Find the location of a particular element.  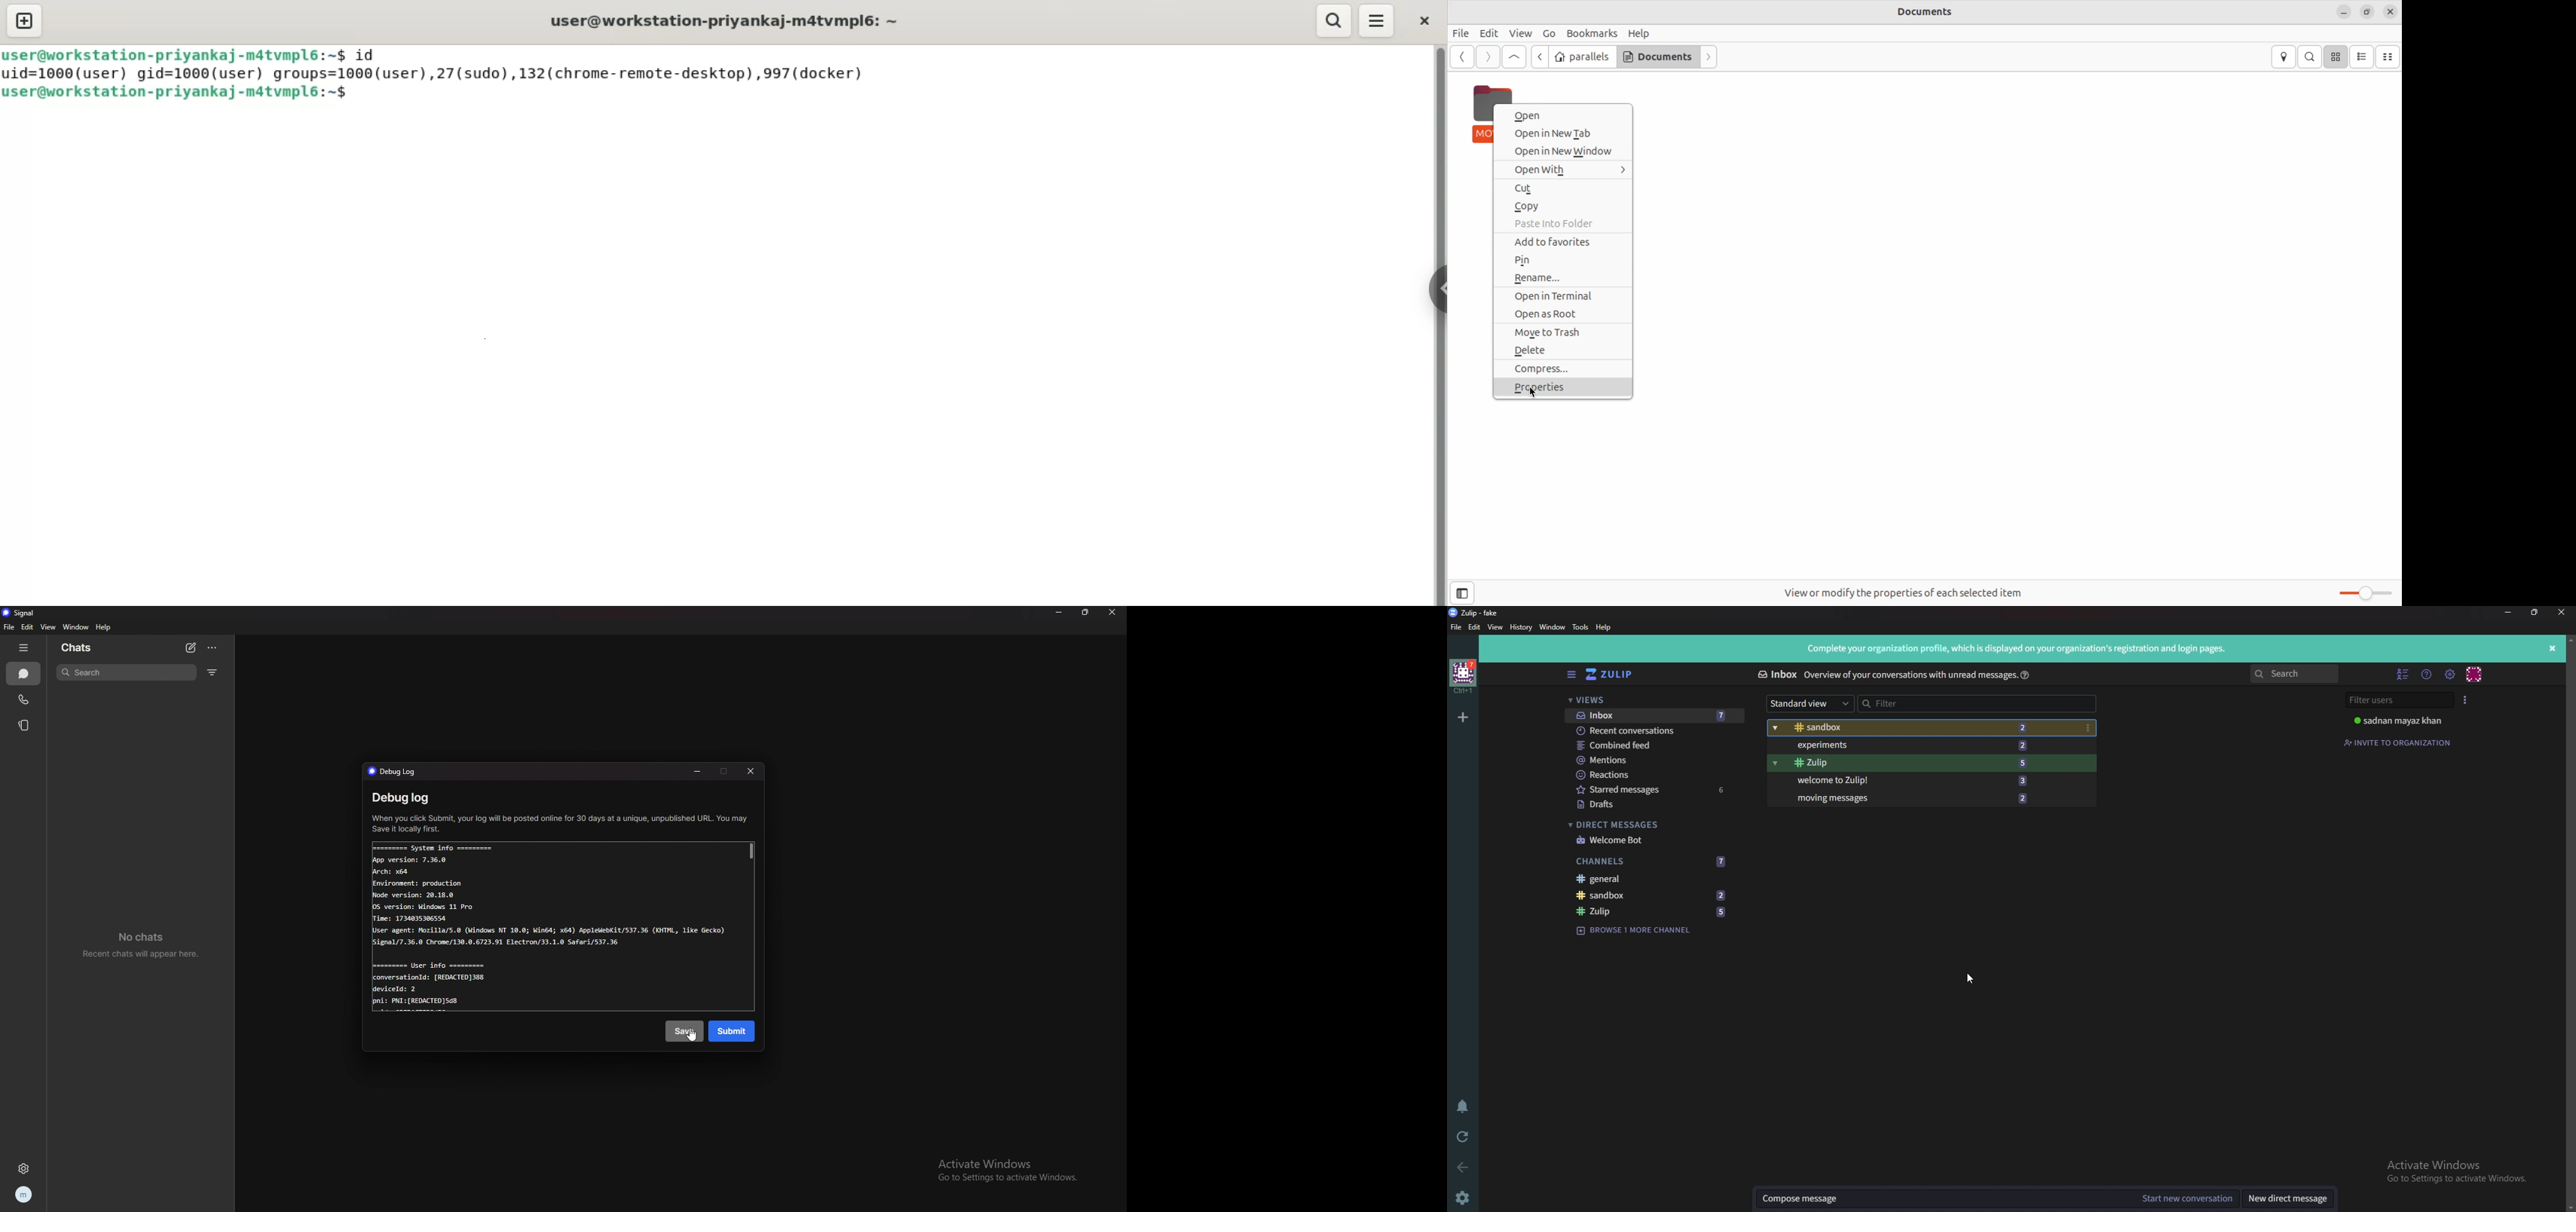

Complete your organization profile, which is displayed on your organization's registration and login pages. is located at coordinates (2021, 648).